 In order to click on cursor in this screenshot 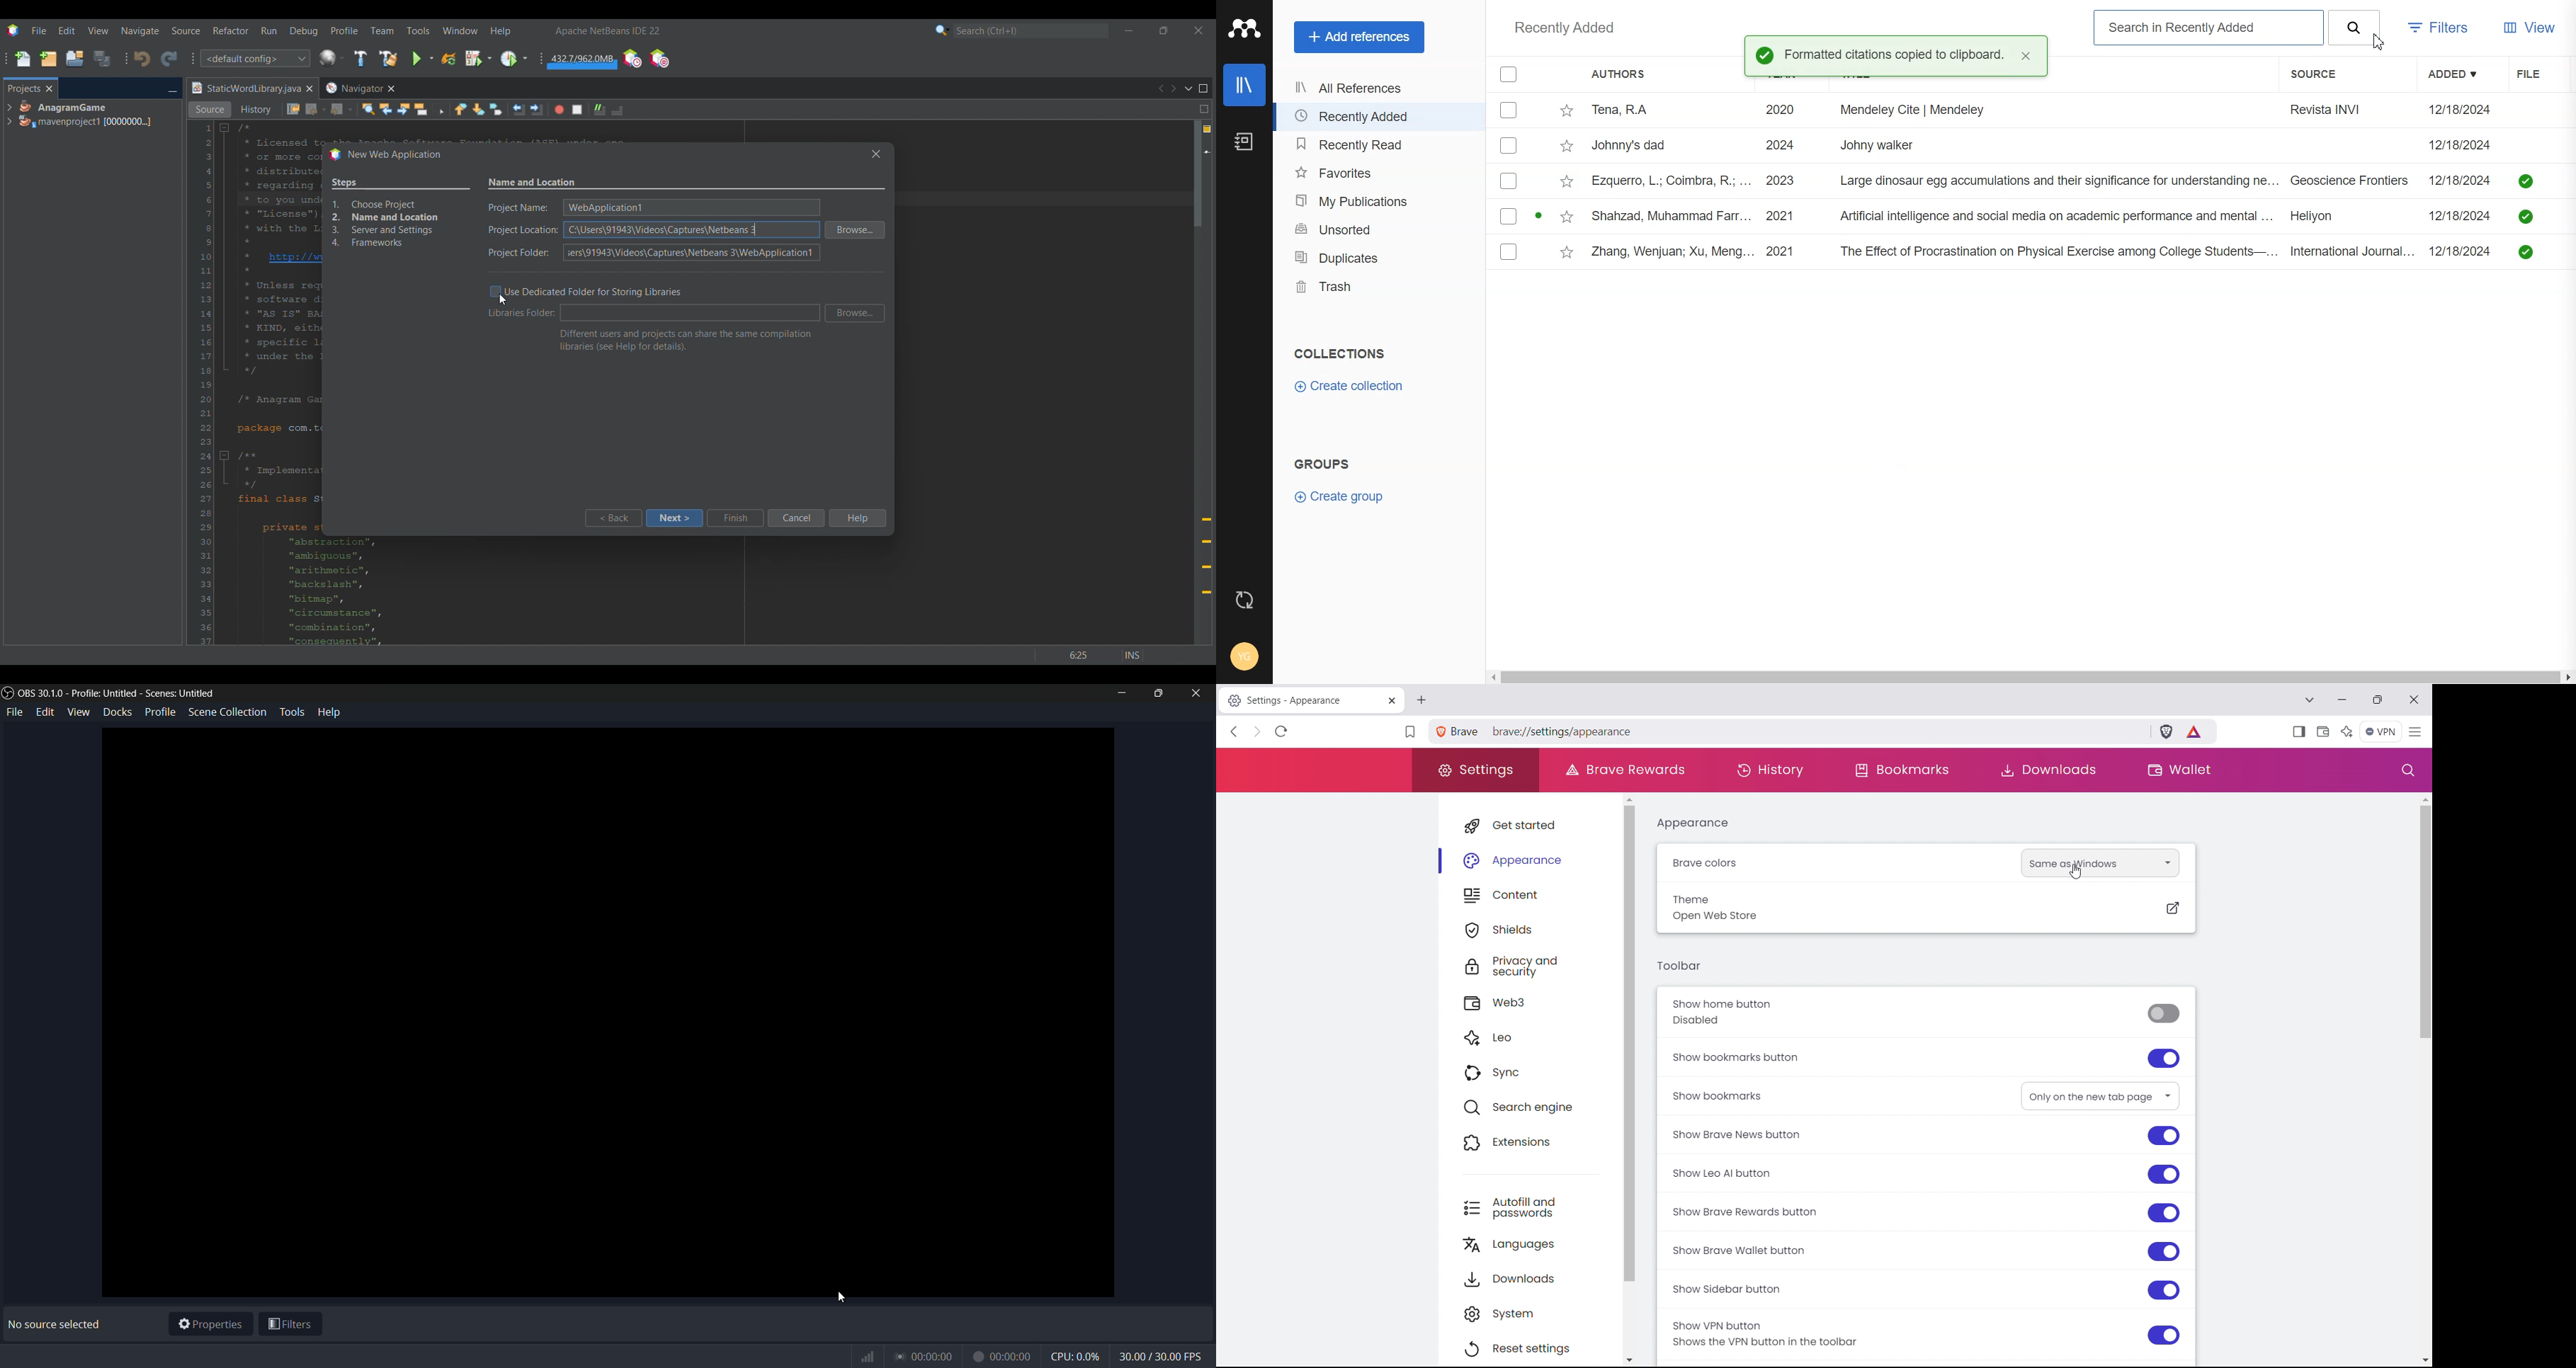, I will do `click(842, 1296)`.